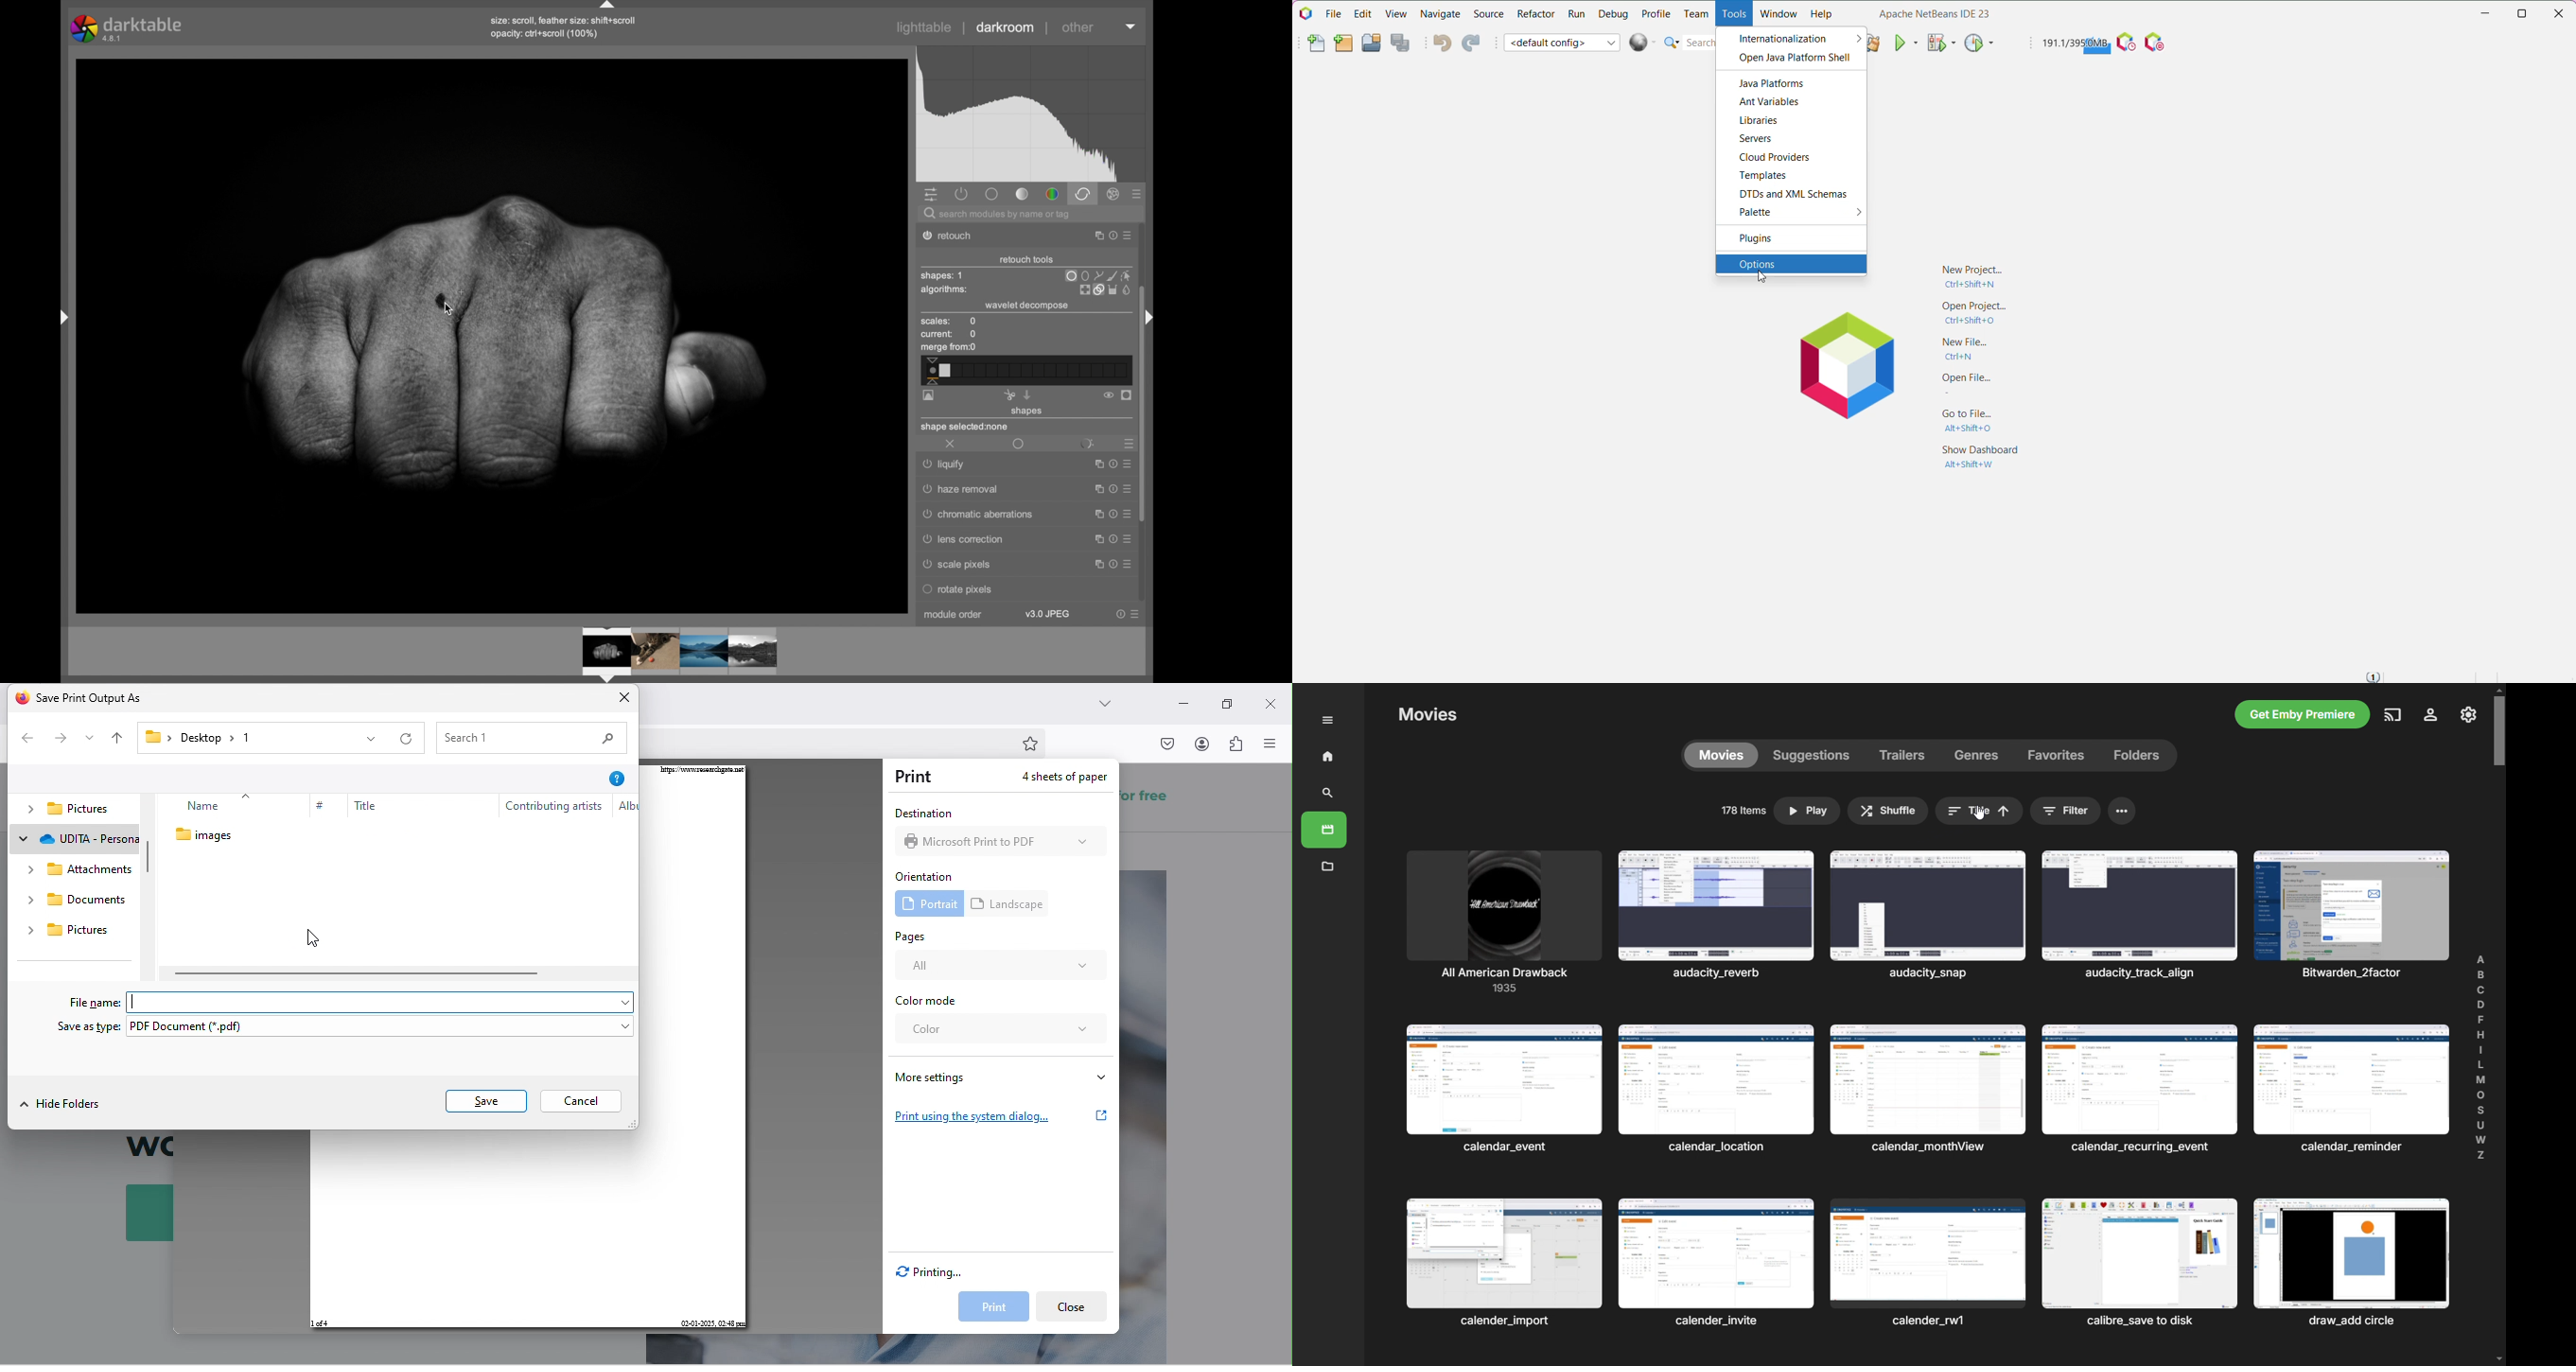 Image resolution: width=2576 pixels, height=1372 pixels. Describe the element at coordinates (1980, 811) in the screenshot. I see `sort by` at that location.